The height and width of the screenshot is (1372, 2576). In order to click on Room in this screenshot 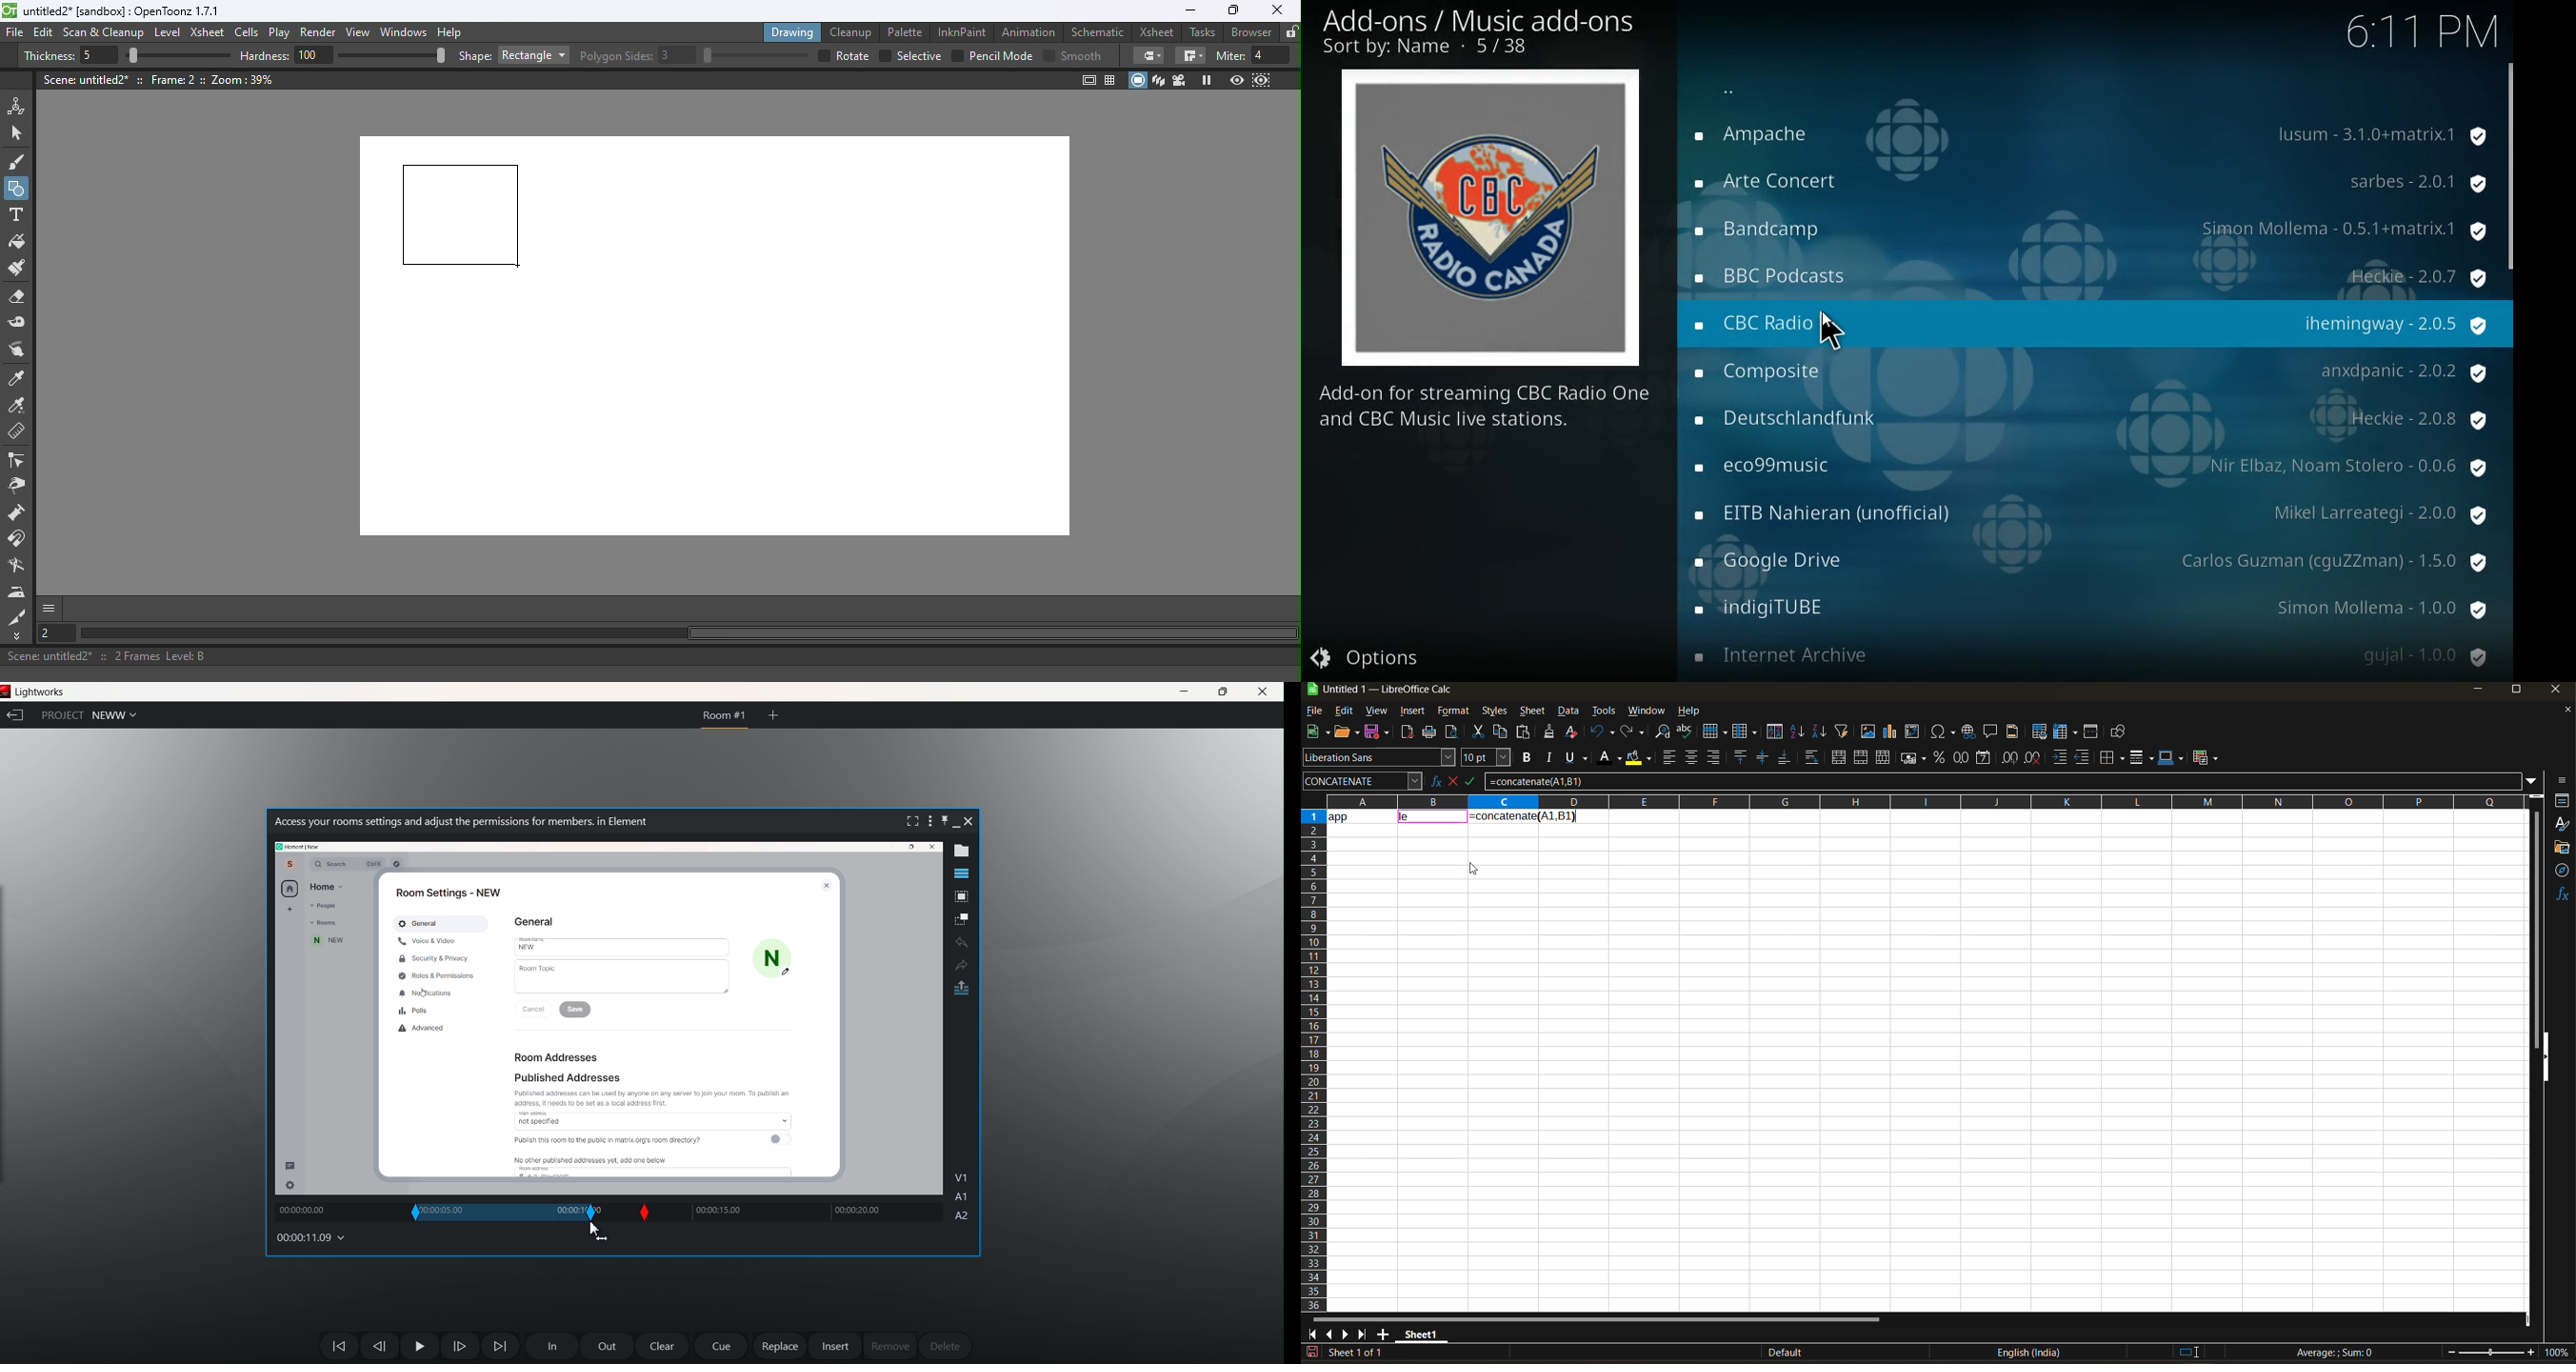, I will do `click(328, 922)`.